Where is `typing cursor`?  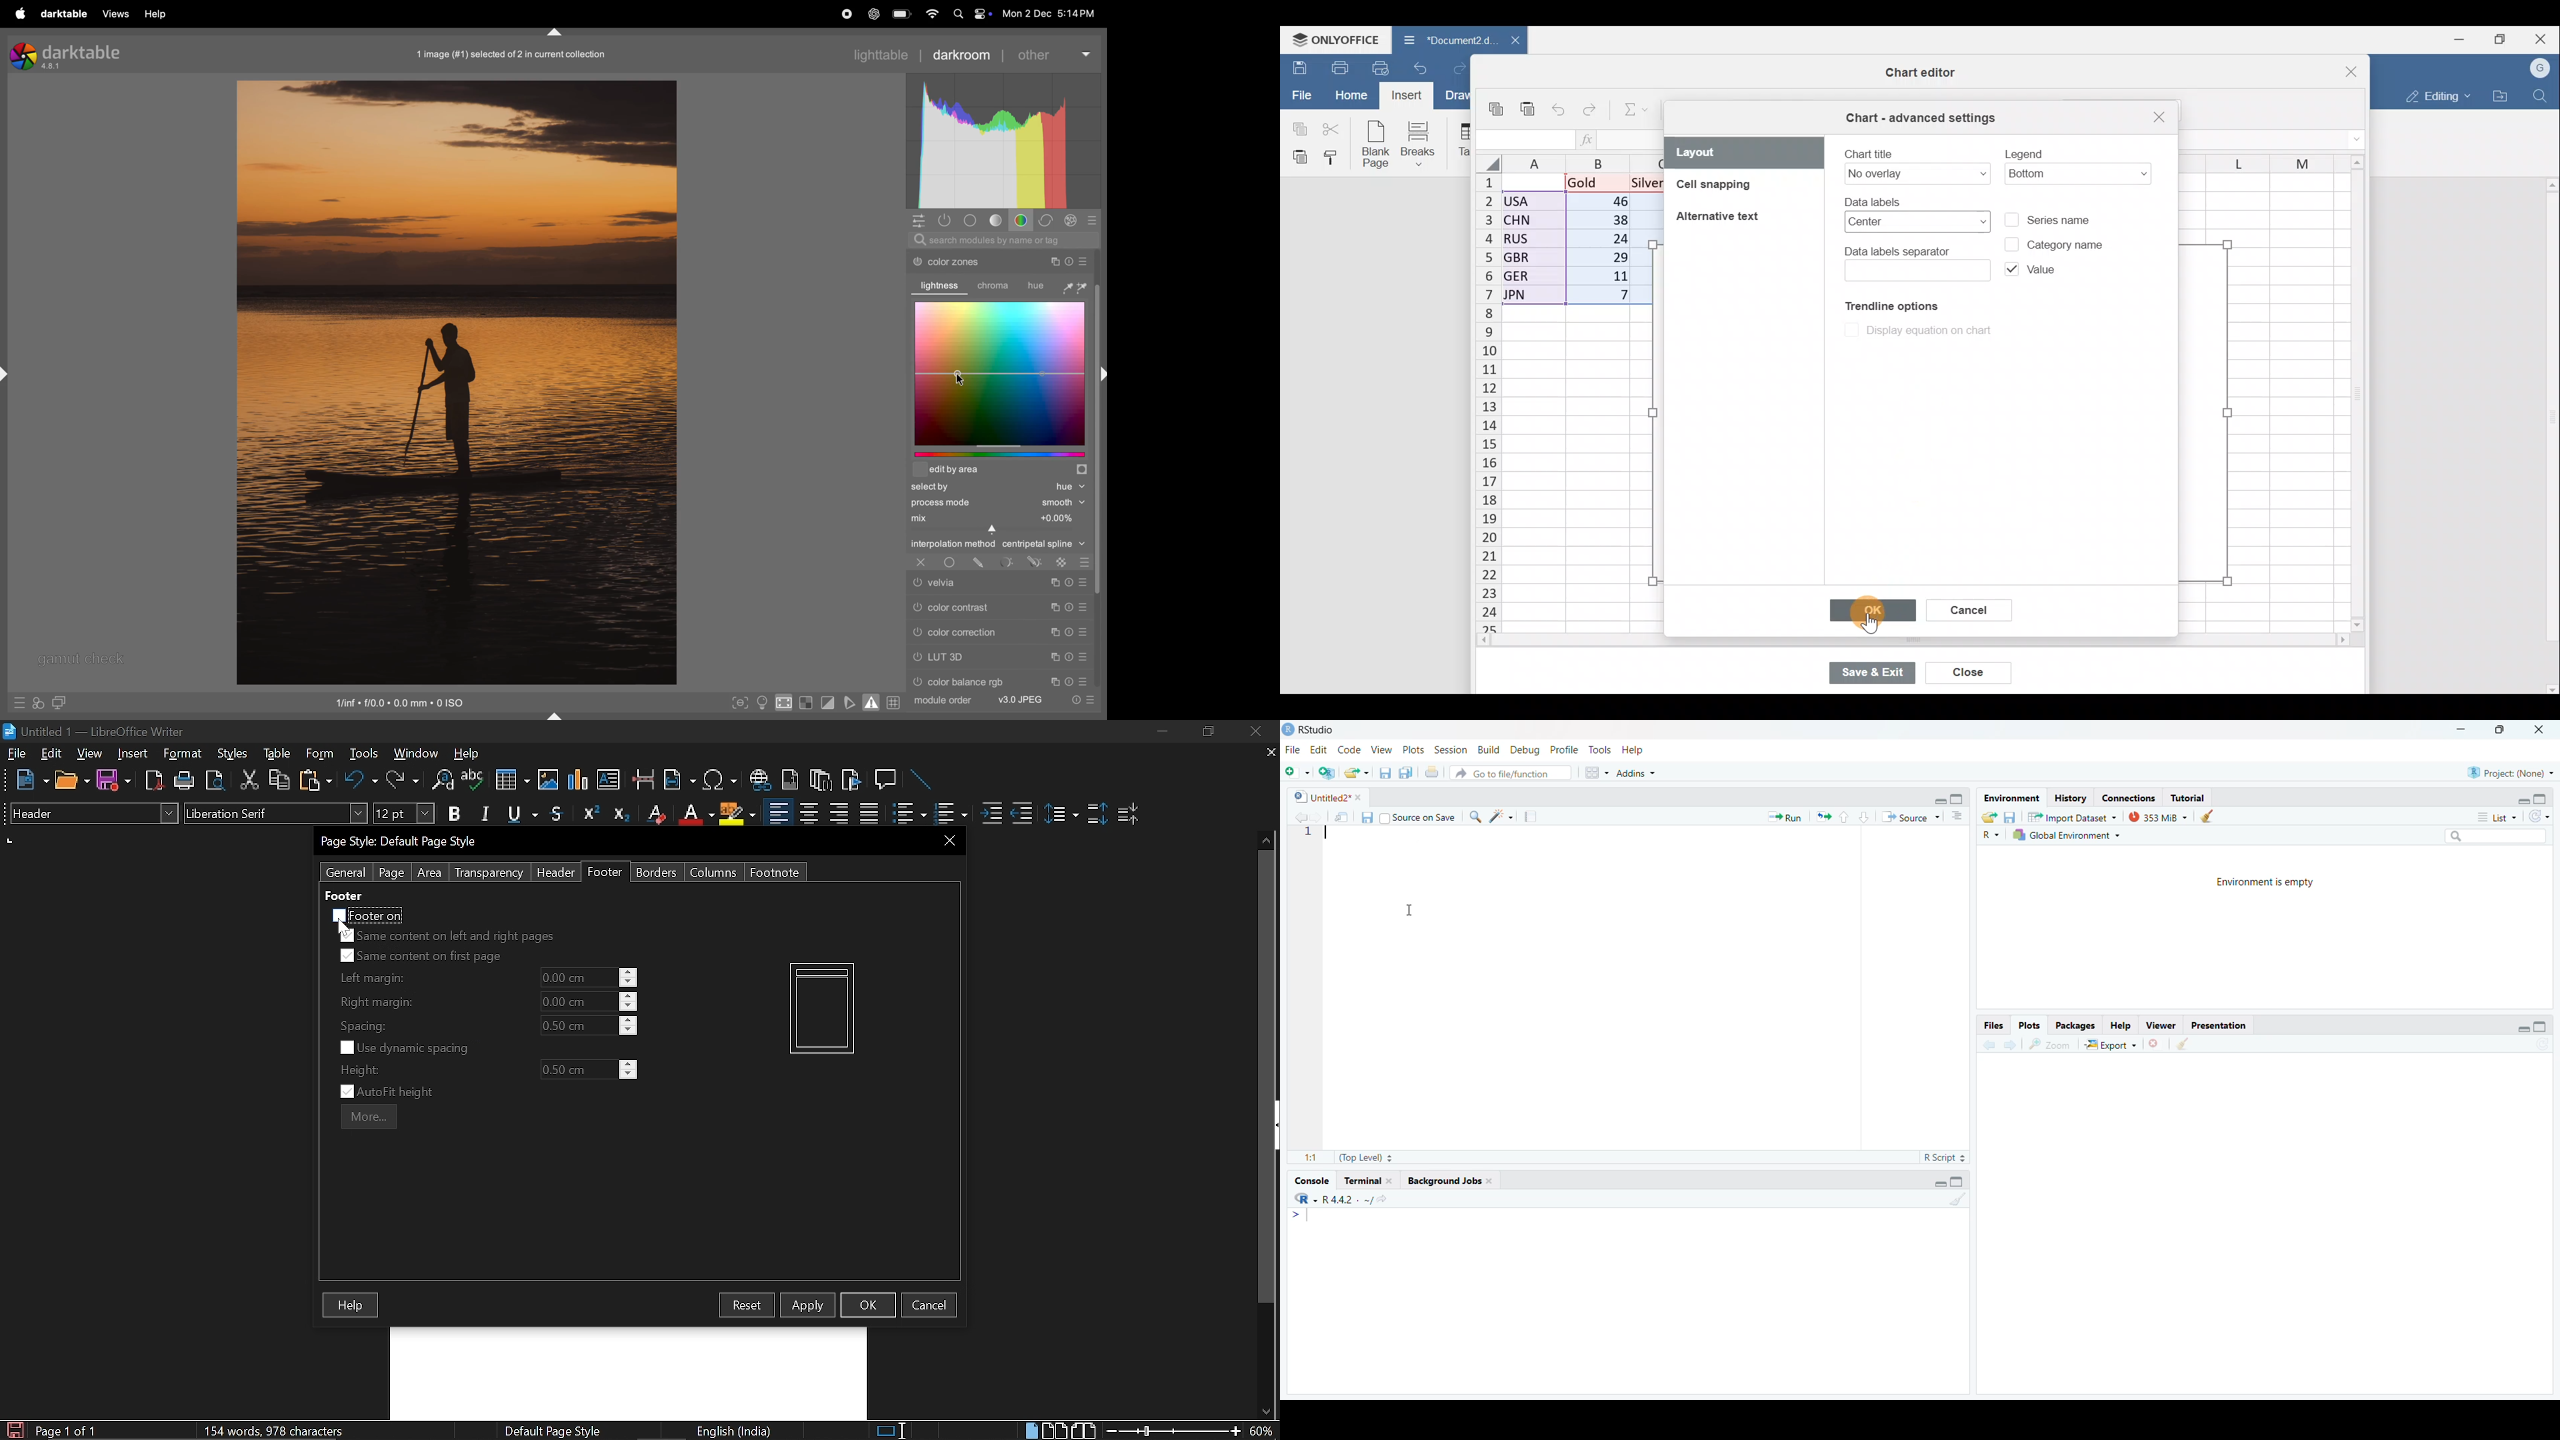
typing cursor is located at coordinates (1302, 1221).